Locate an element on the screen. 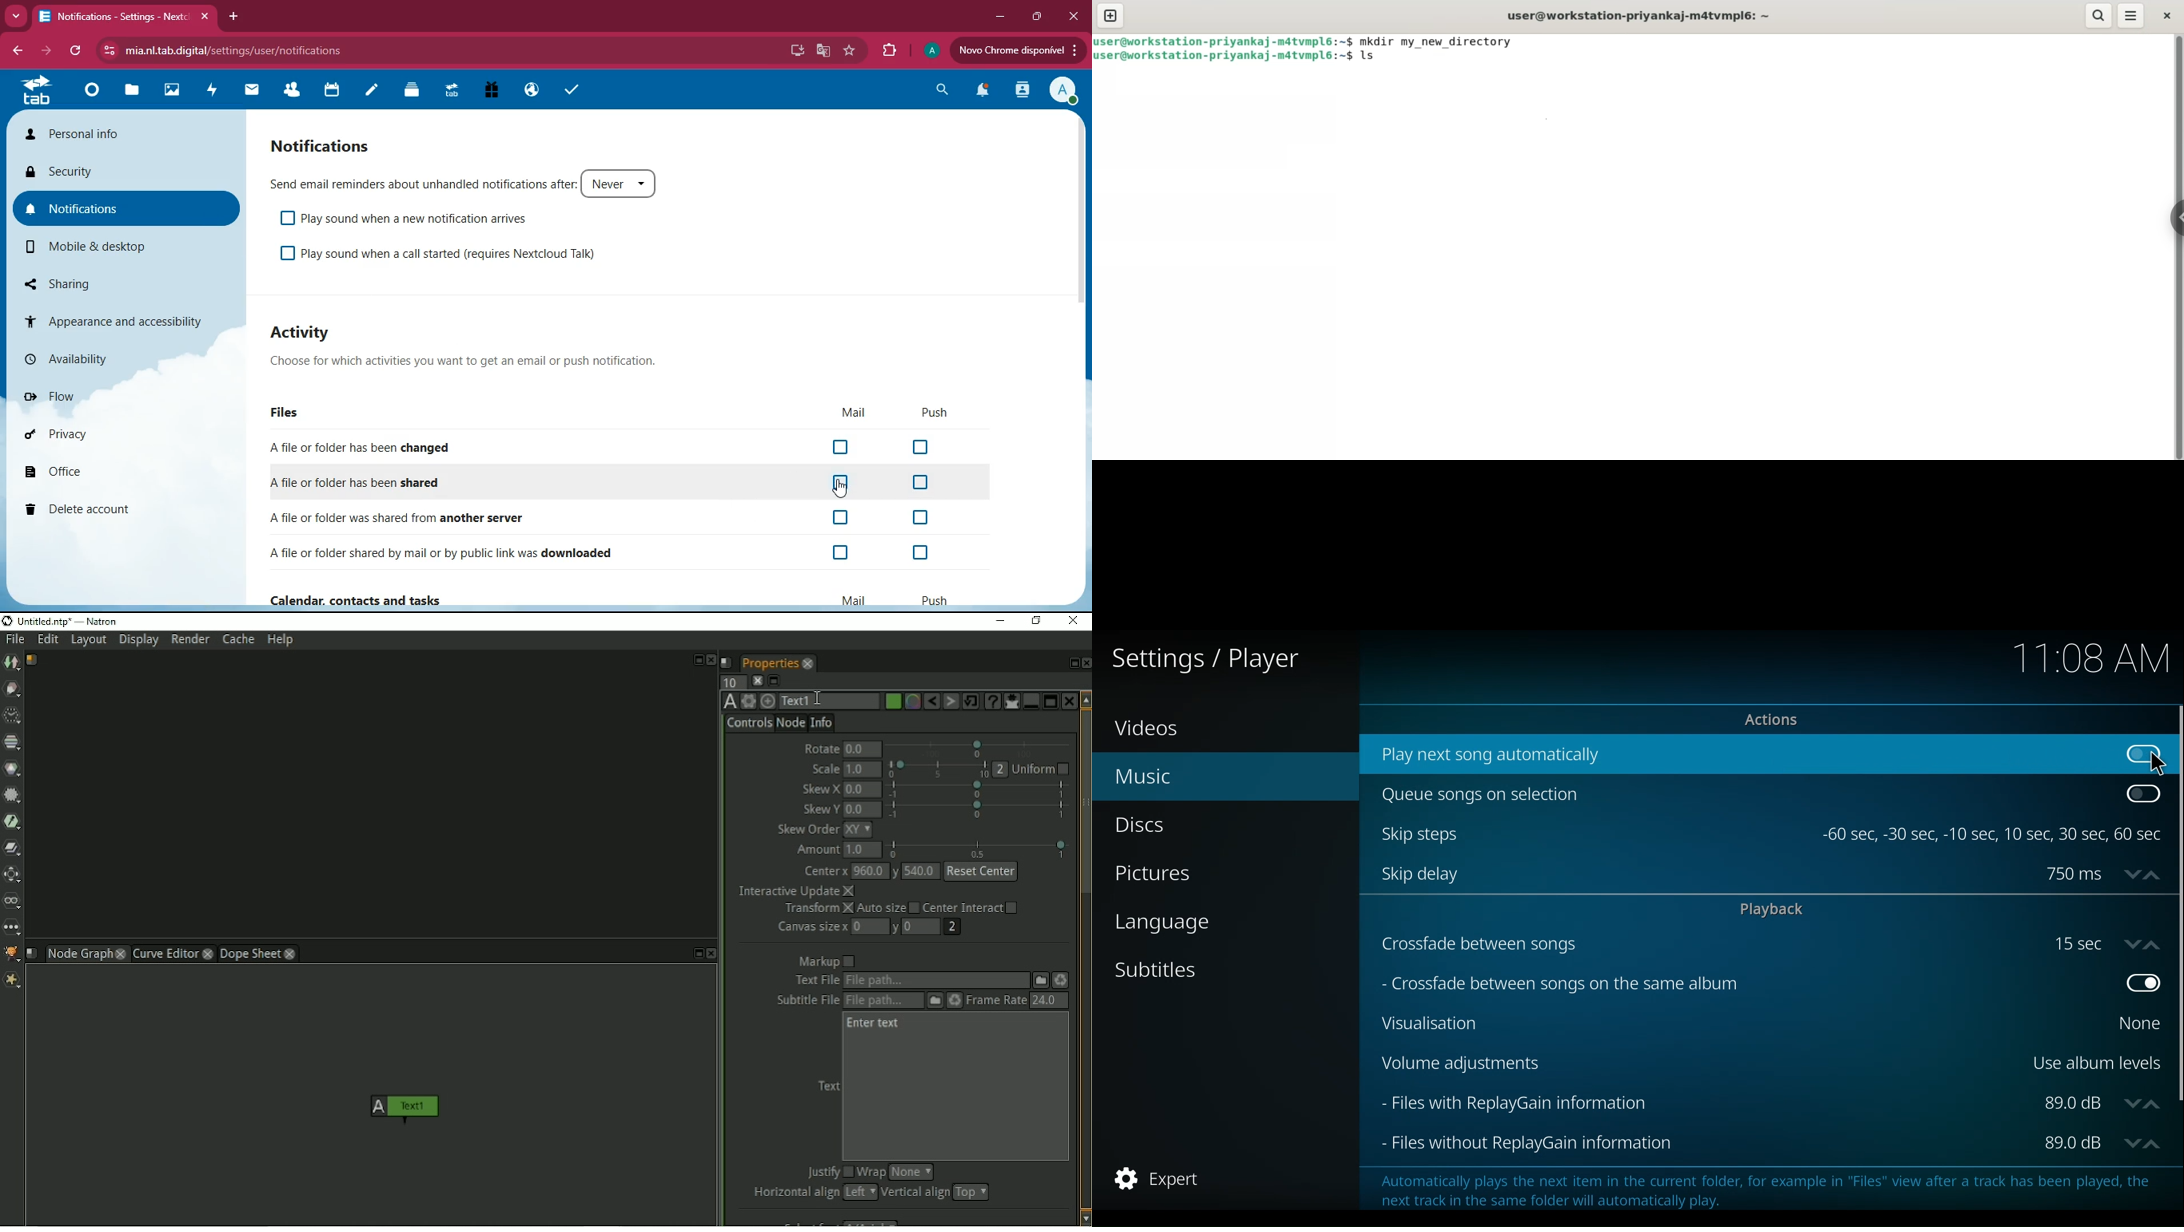 The image size is (2184, 1232). office is located at coordinates (116, 472).